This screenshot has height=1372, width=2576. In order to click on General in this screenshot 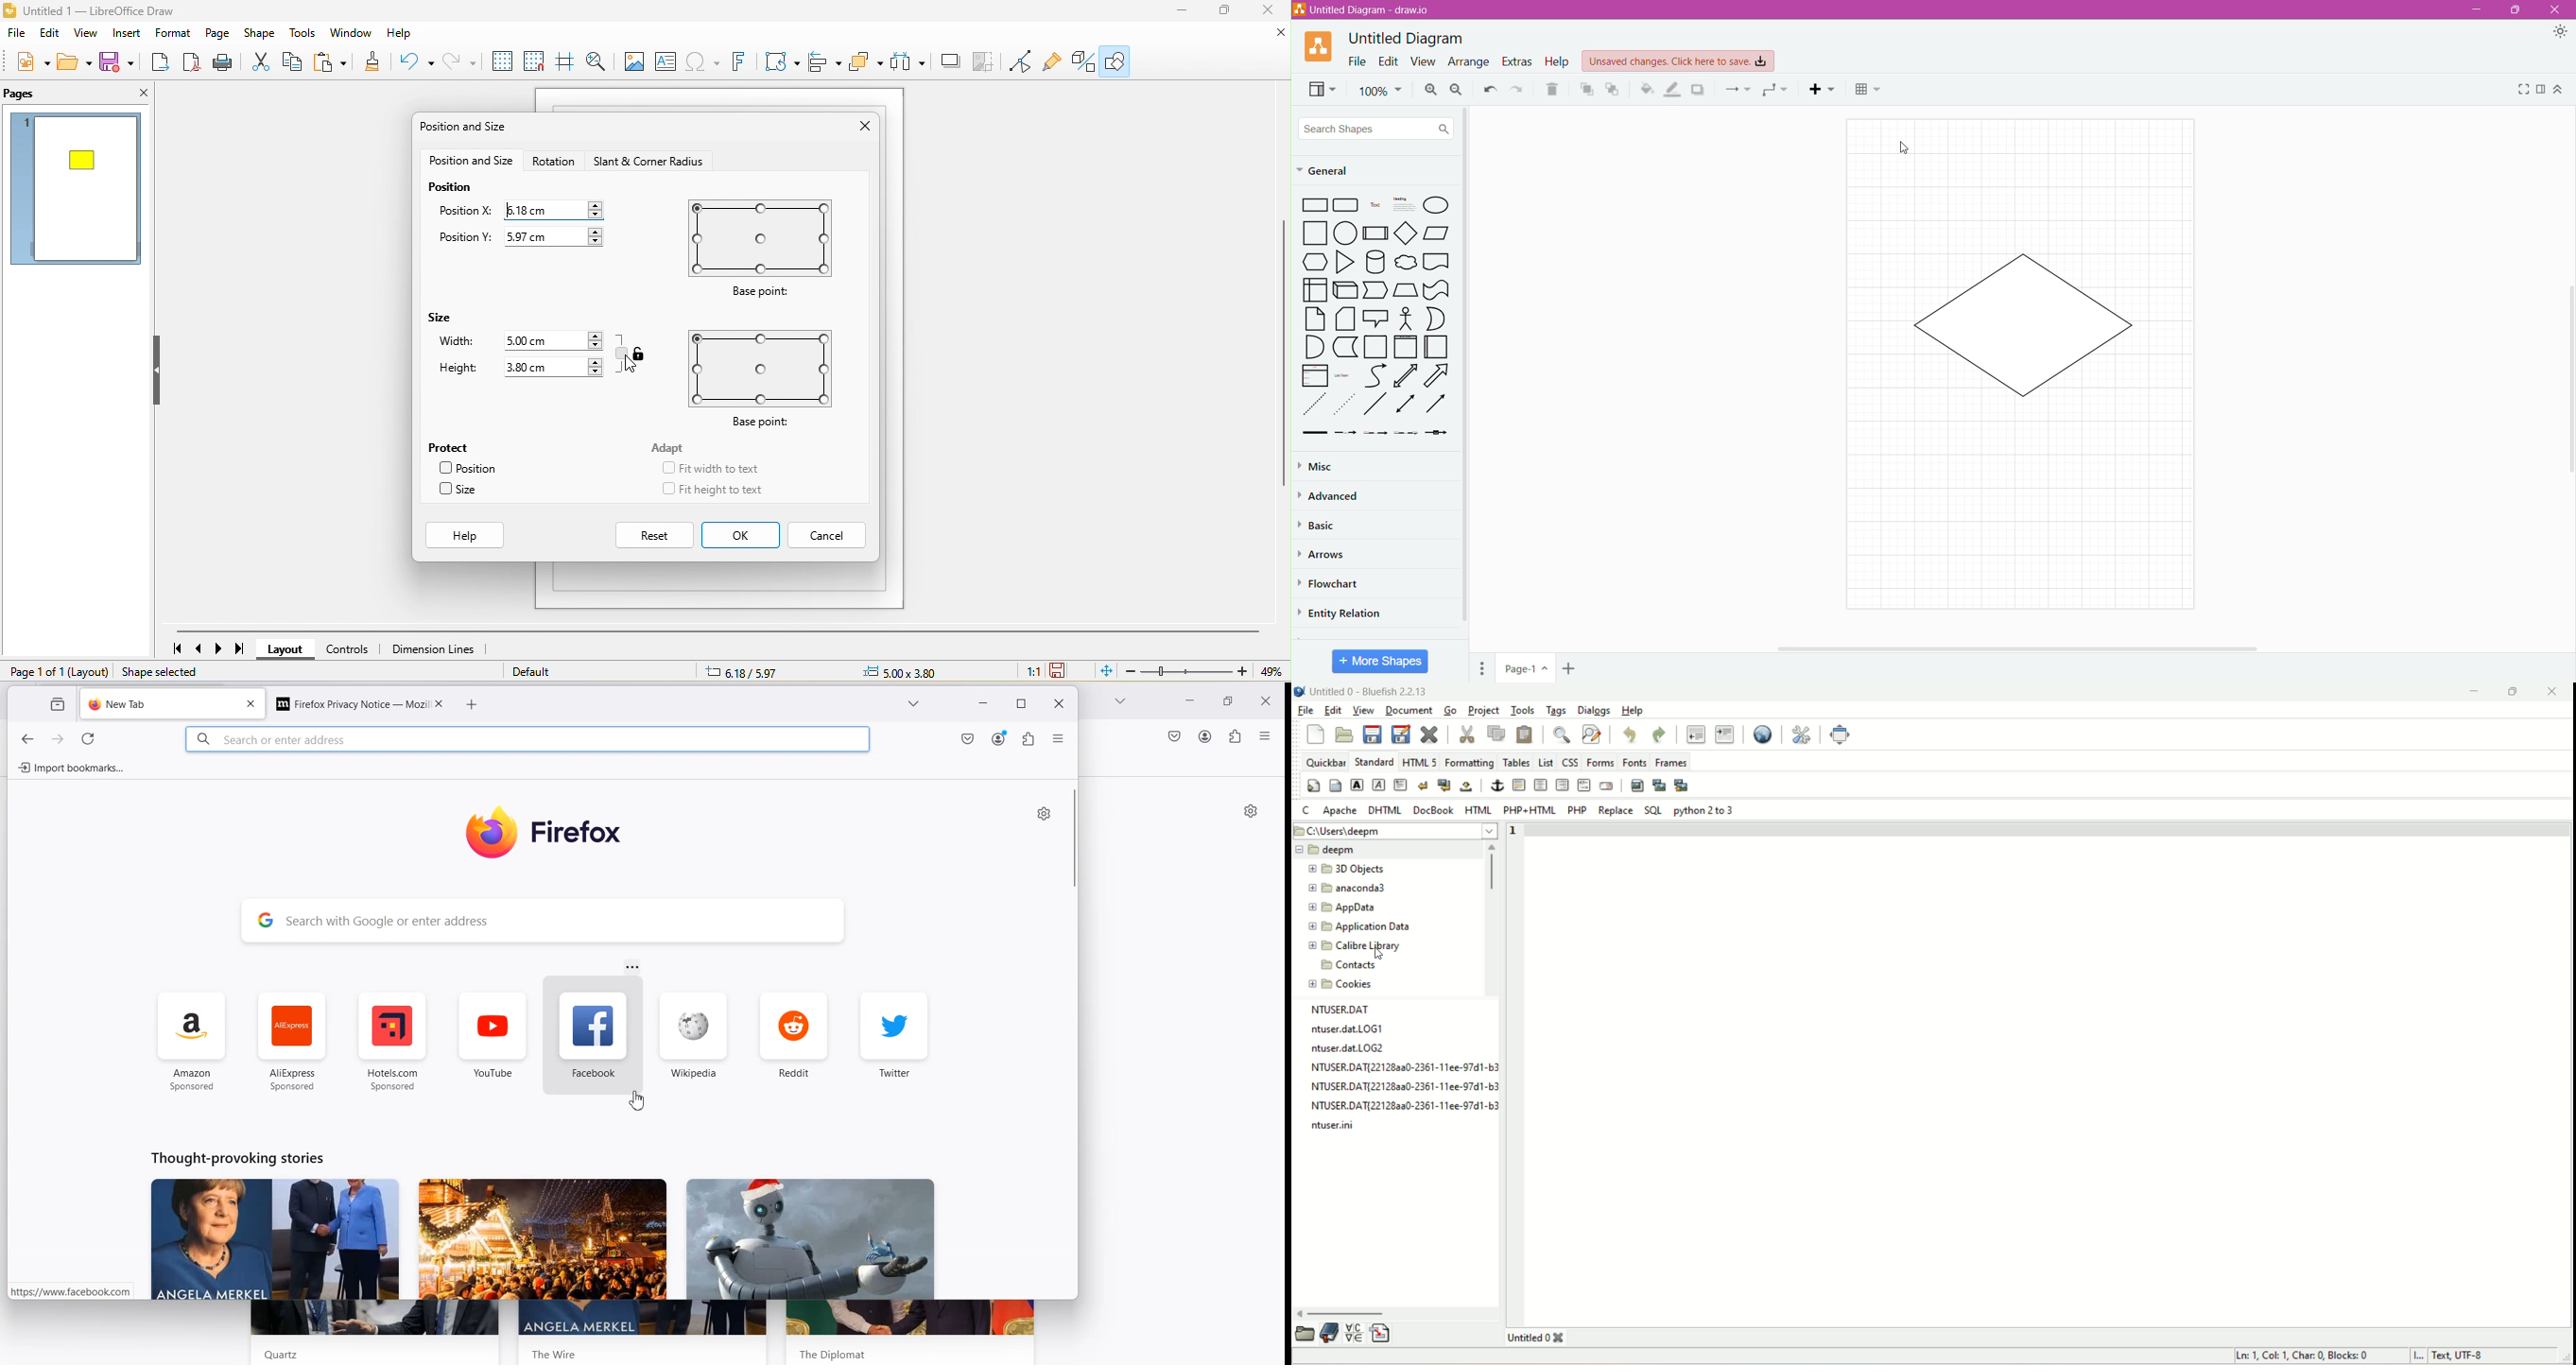, I will do `click(1330, 171)`.